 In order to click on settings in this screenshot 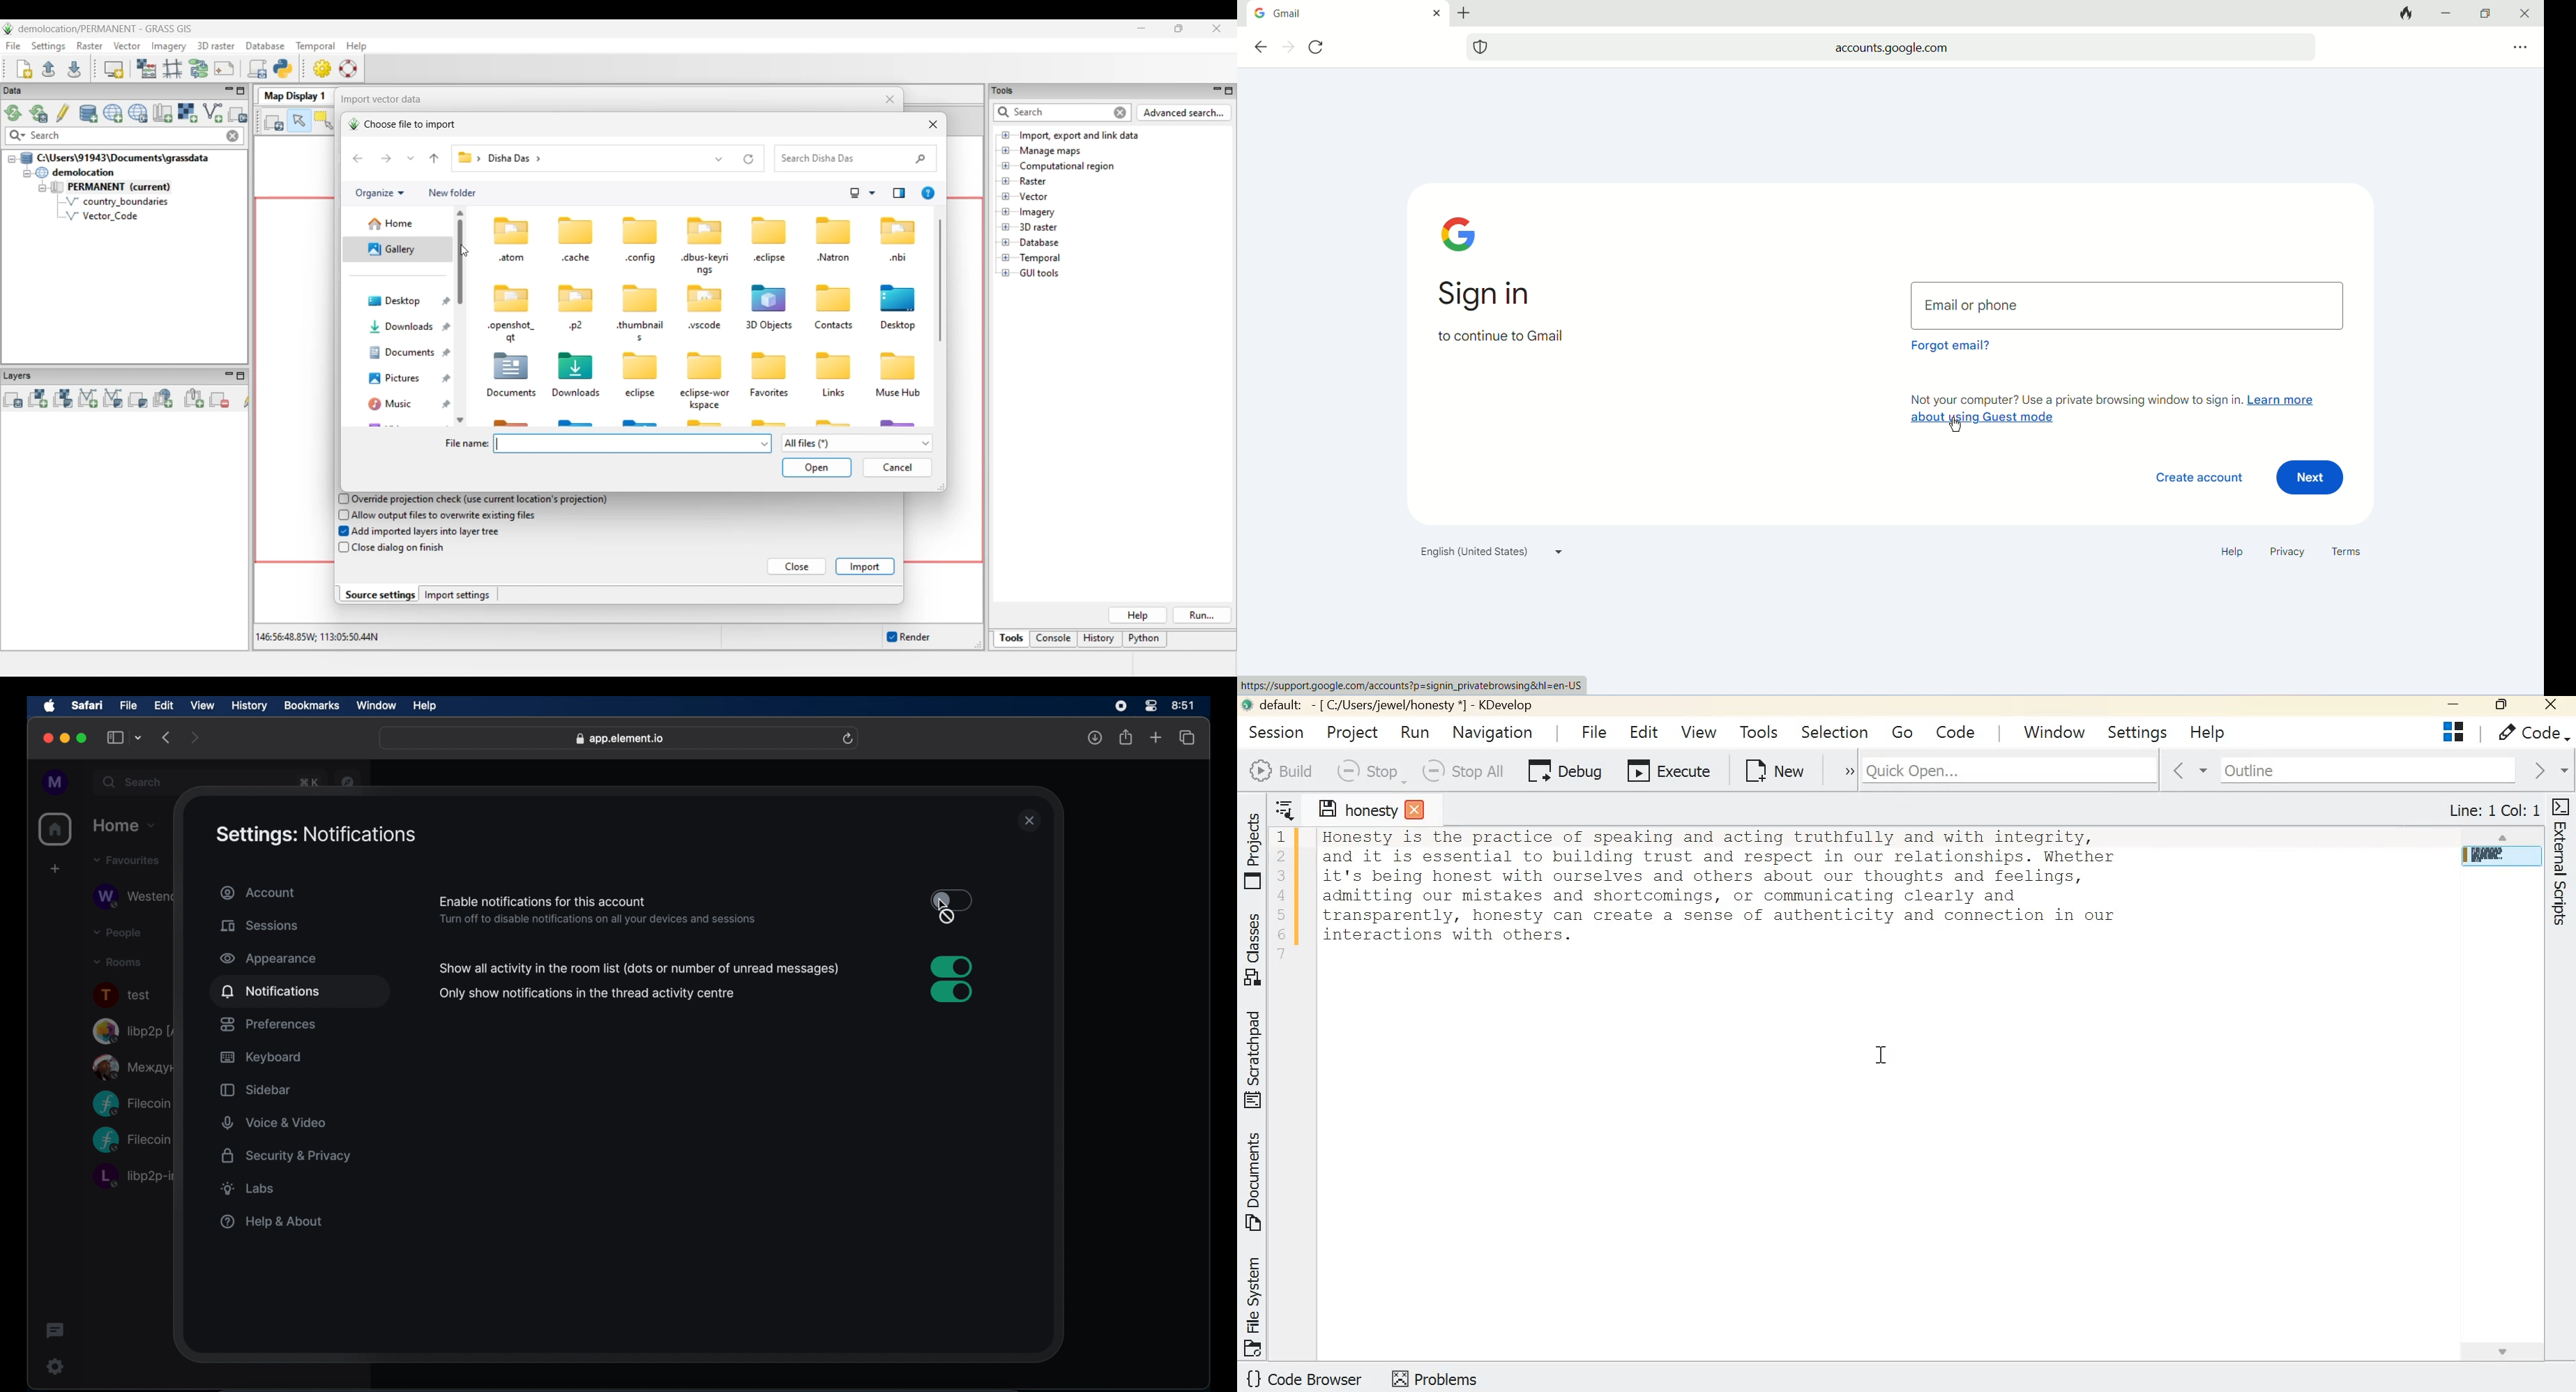, I will do `click(55, 1368)`.